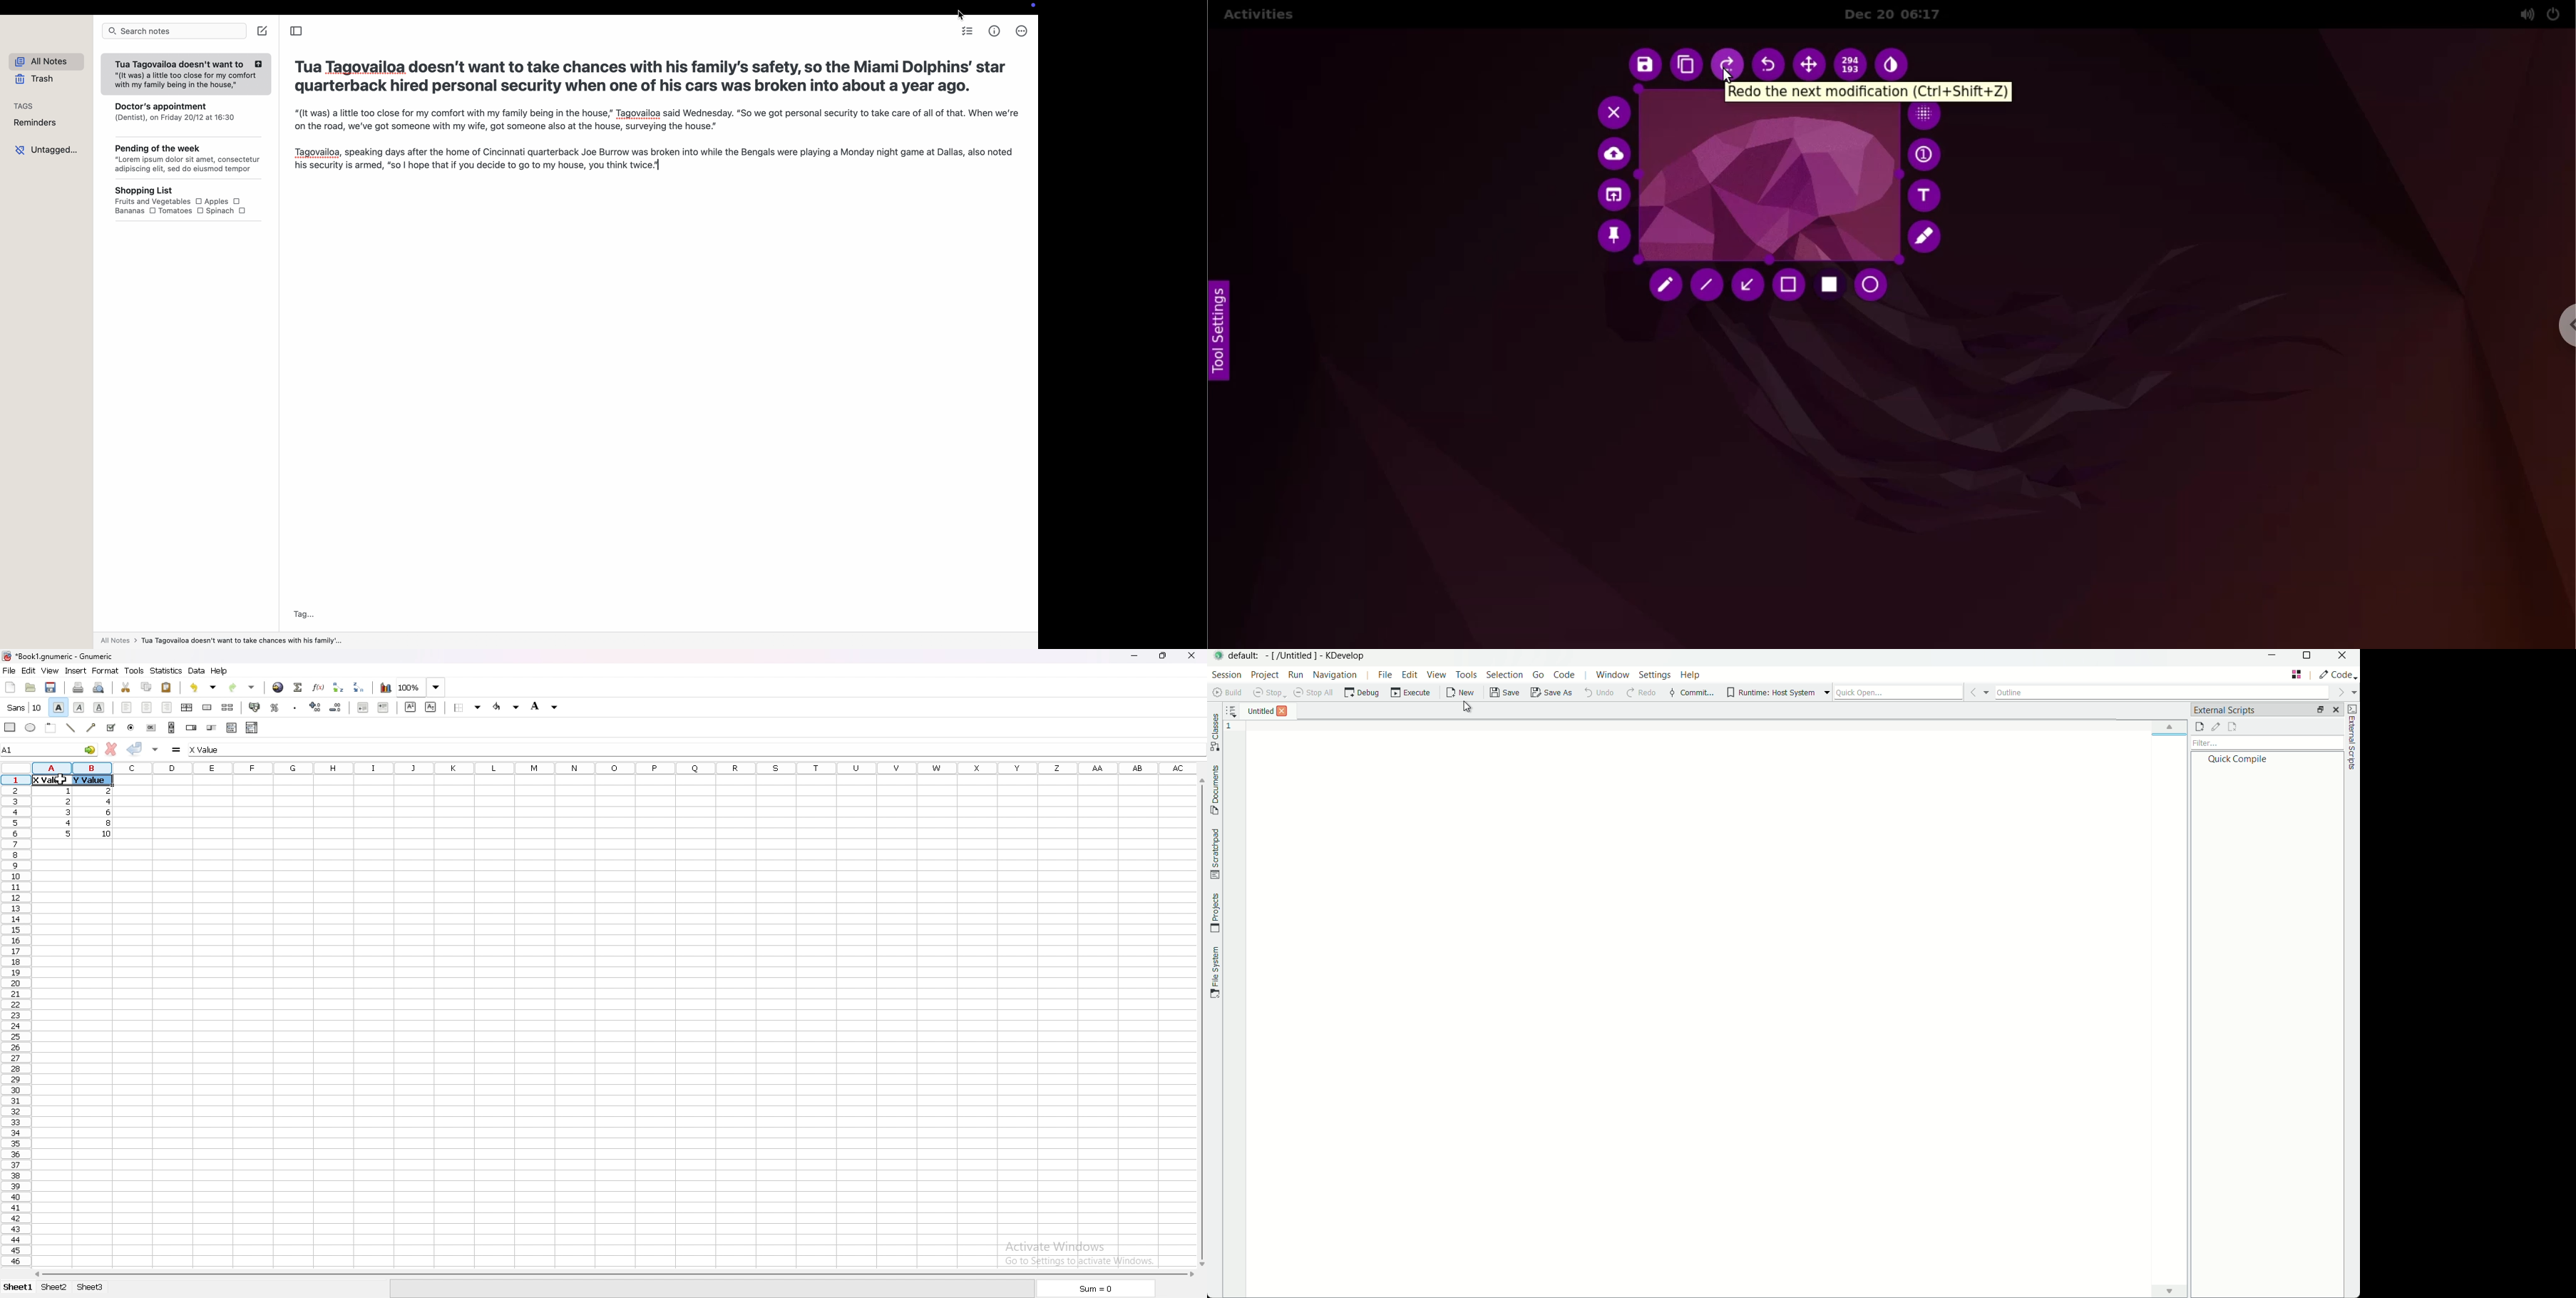 The width and height of the screenshot is (2576, 1316). What do you see at coordinates (13, 1026) in the screenshot?
I see `rows` at bounding box center [13, 1026].